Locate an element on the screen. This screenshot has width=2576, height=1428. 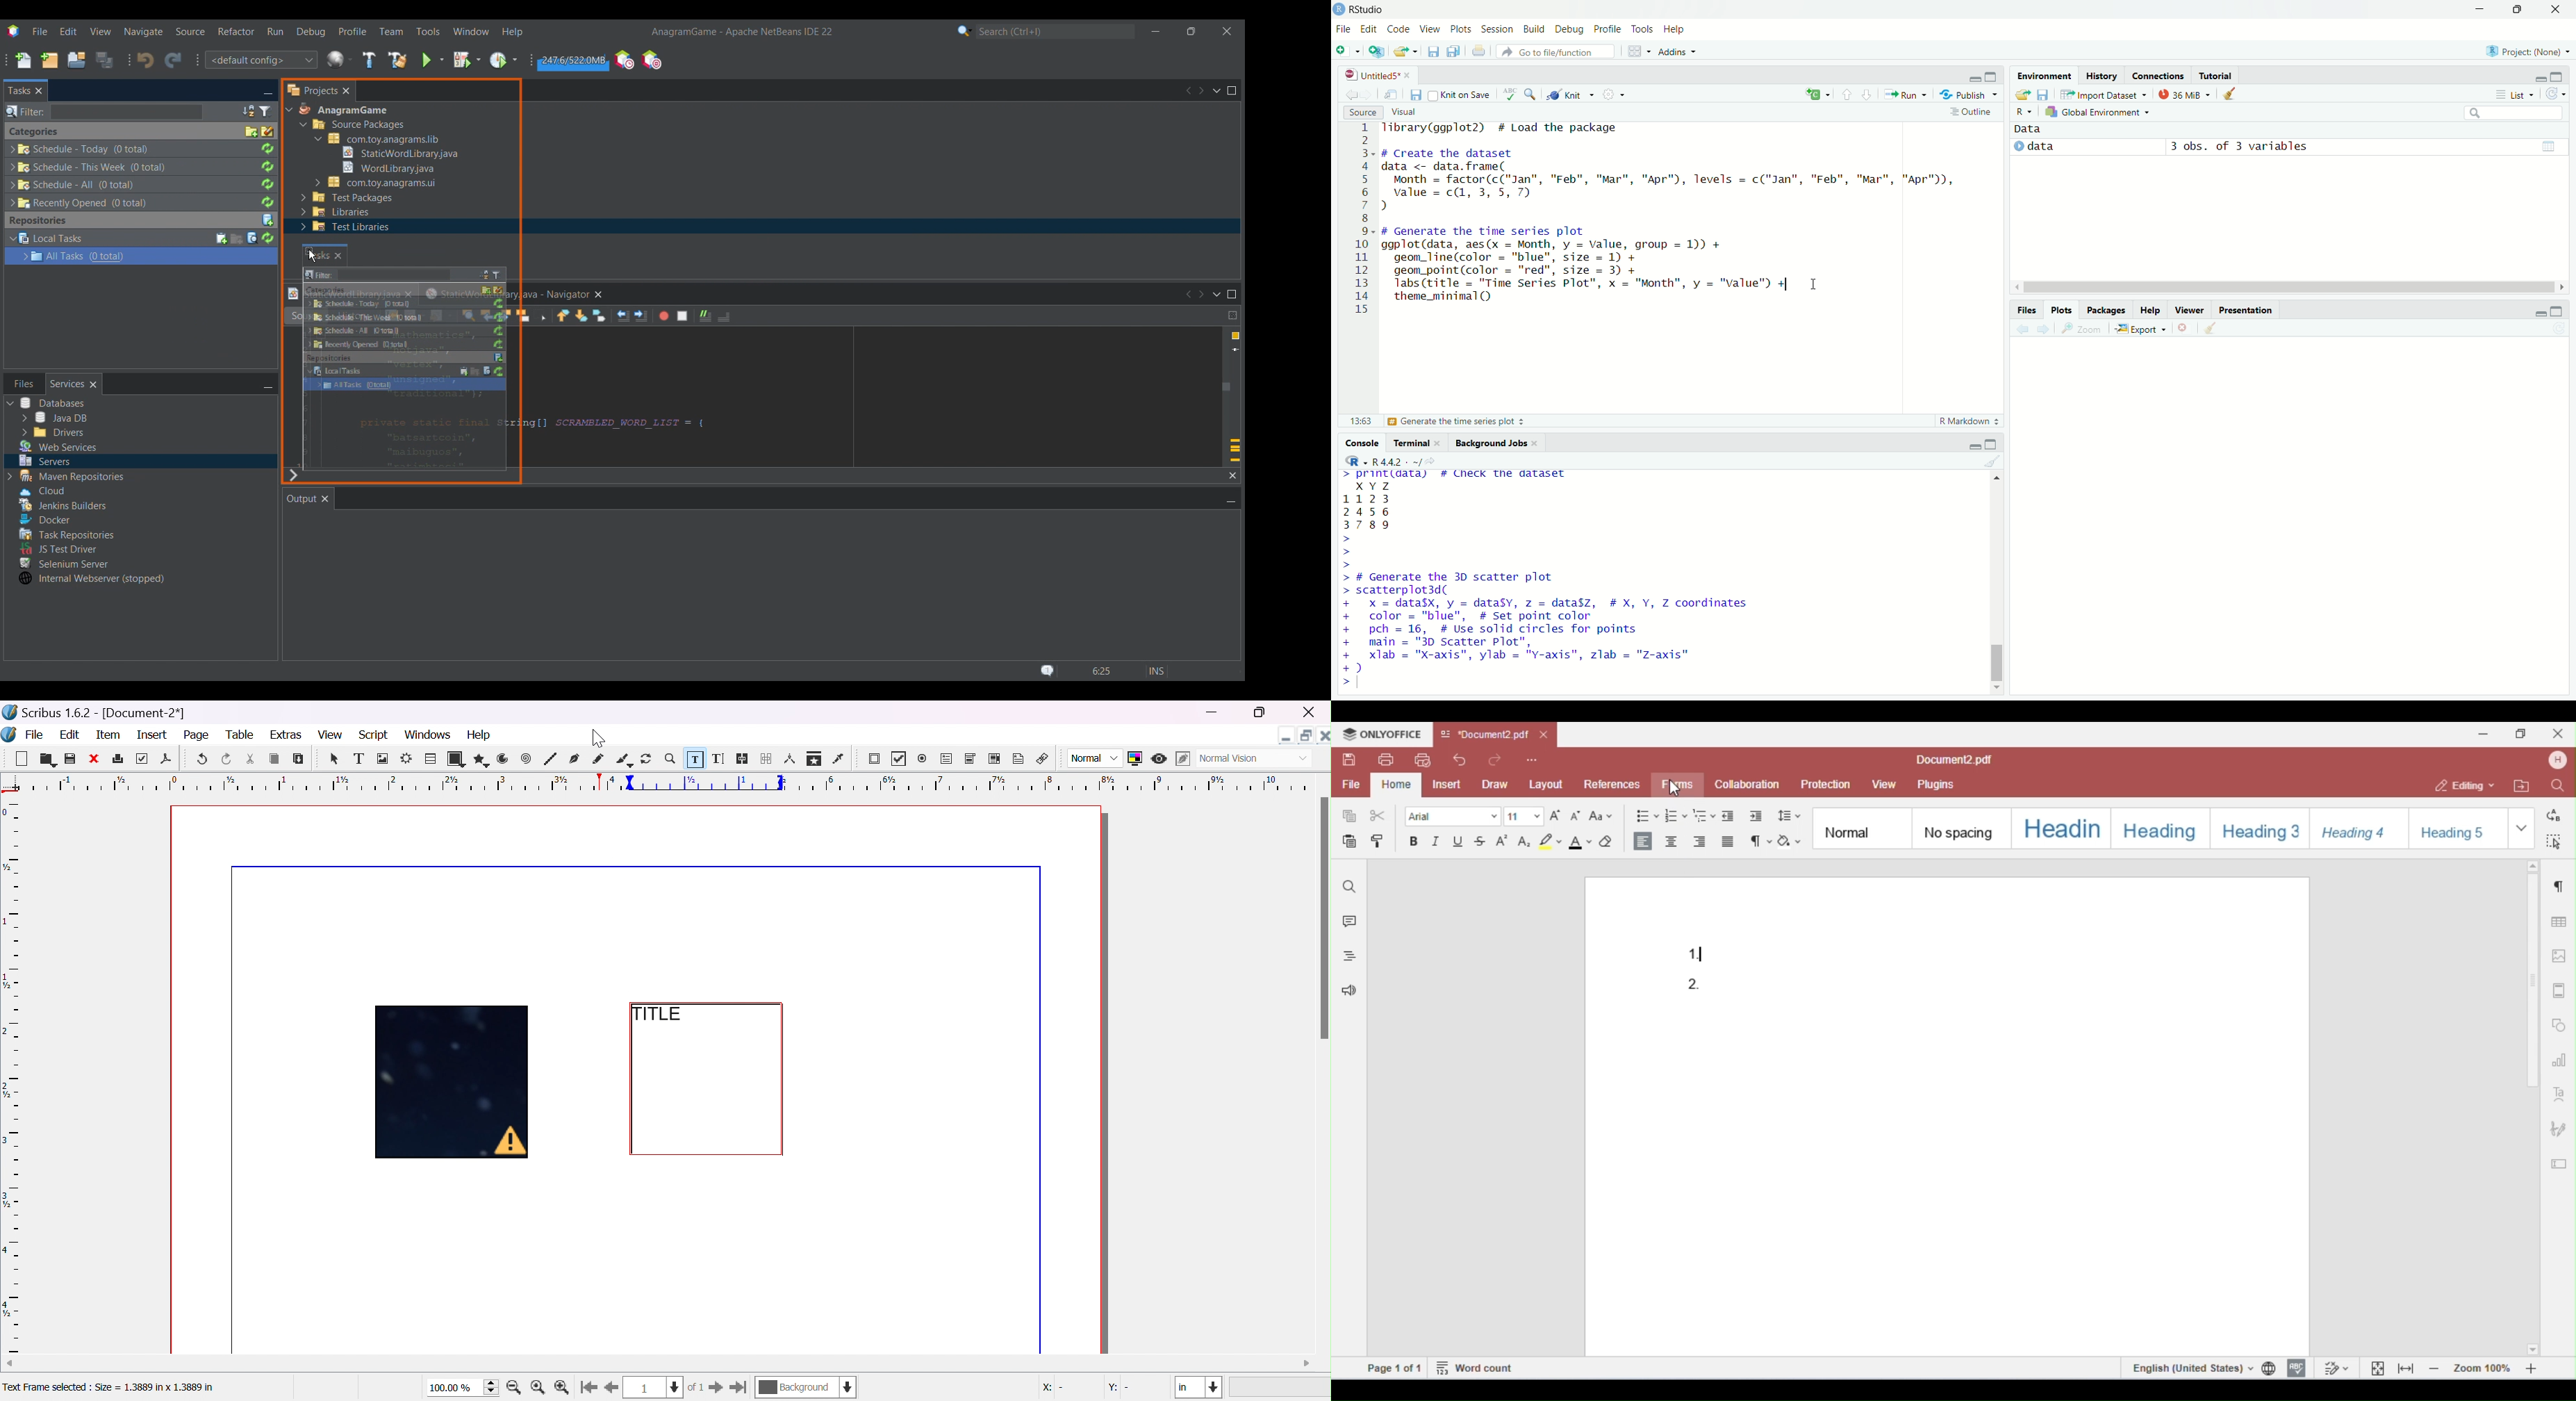
scroll bar is located at coordinates (1323, 918).